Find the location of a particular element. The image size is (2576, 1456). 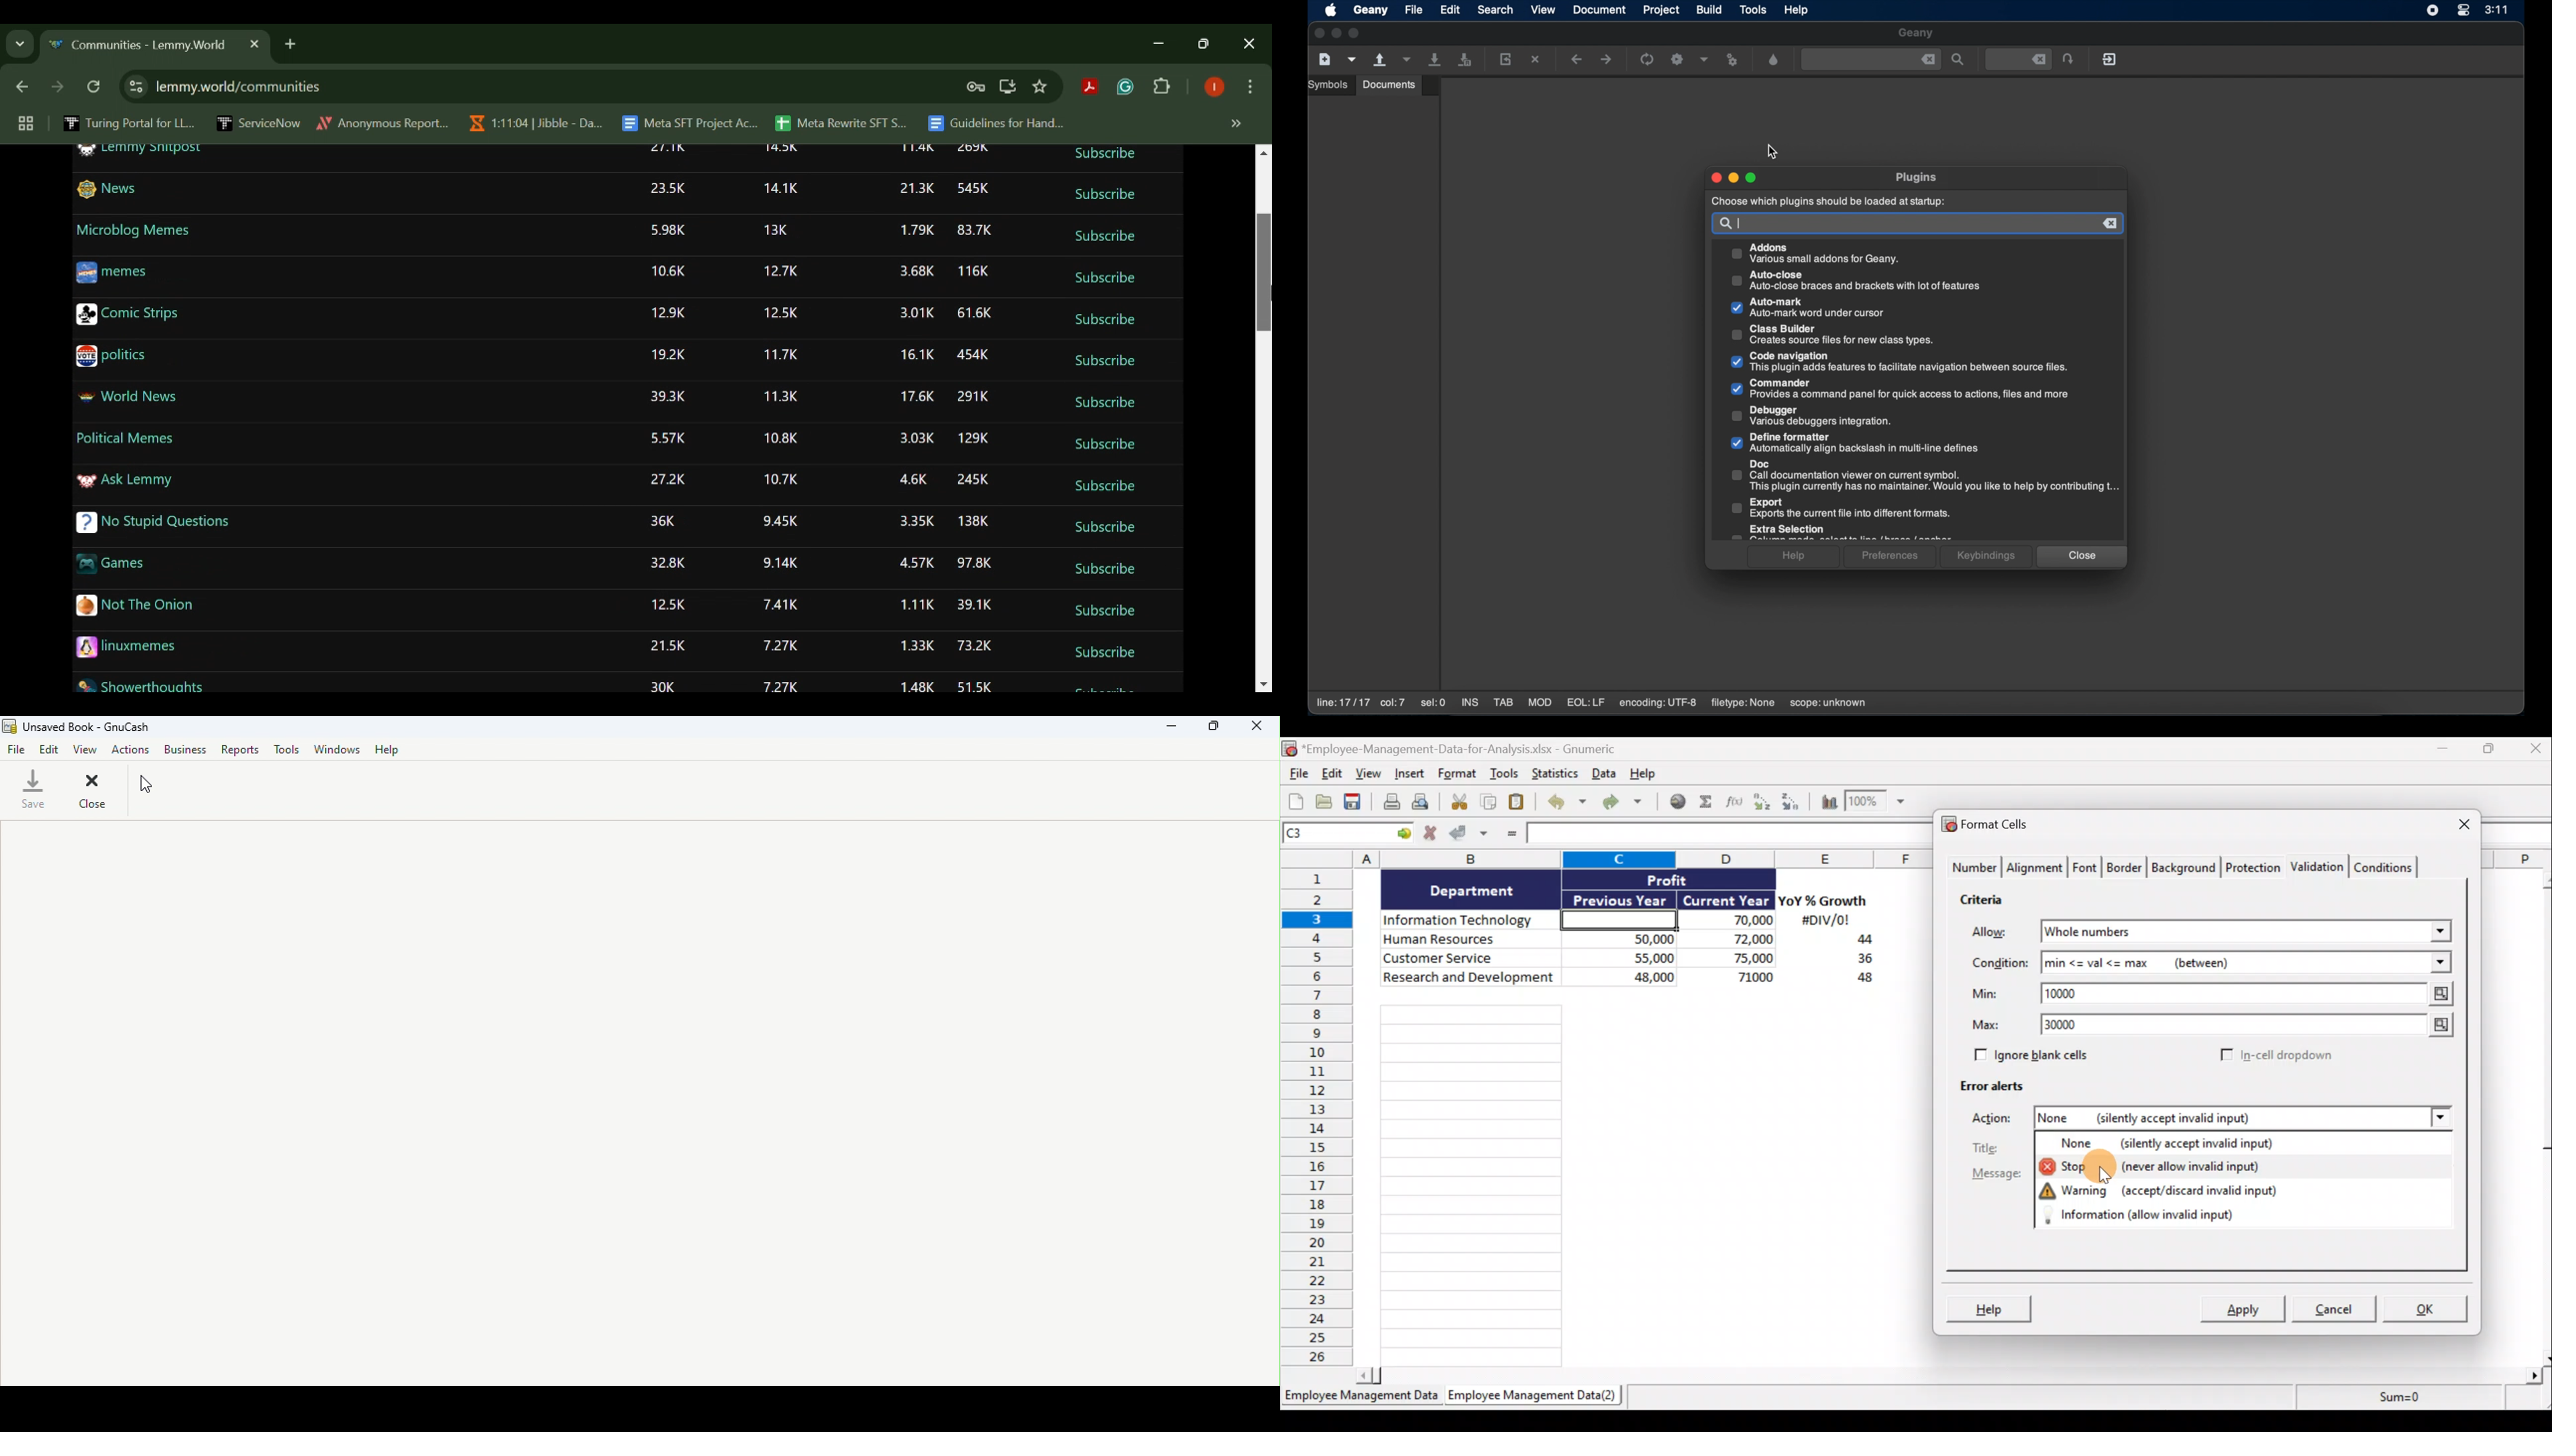

Business is located at coordinates (187, 751).